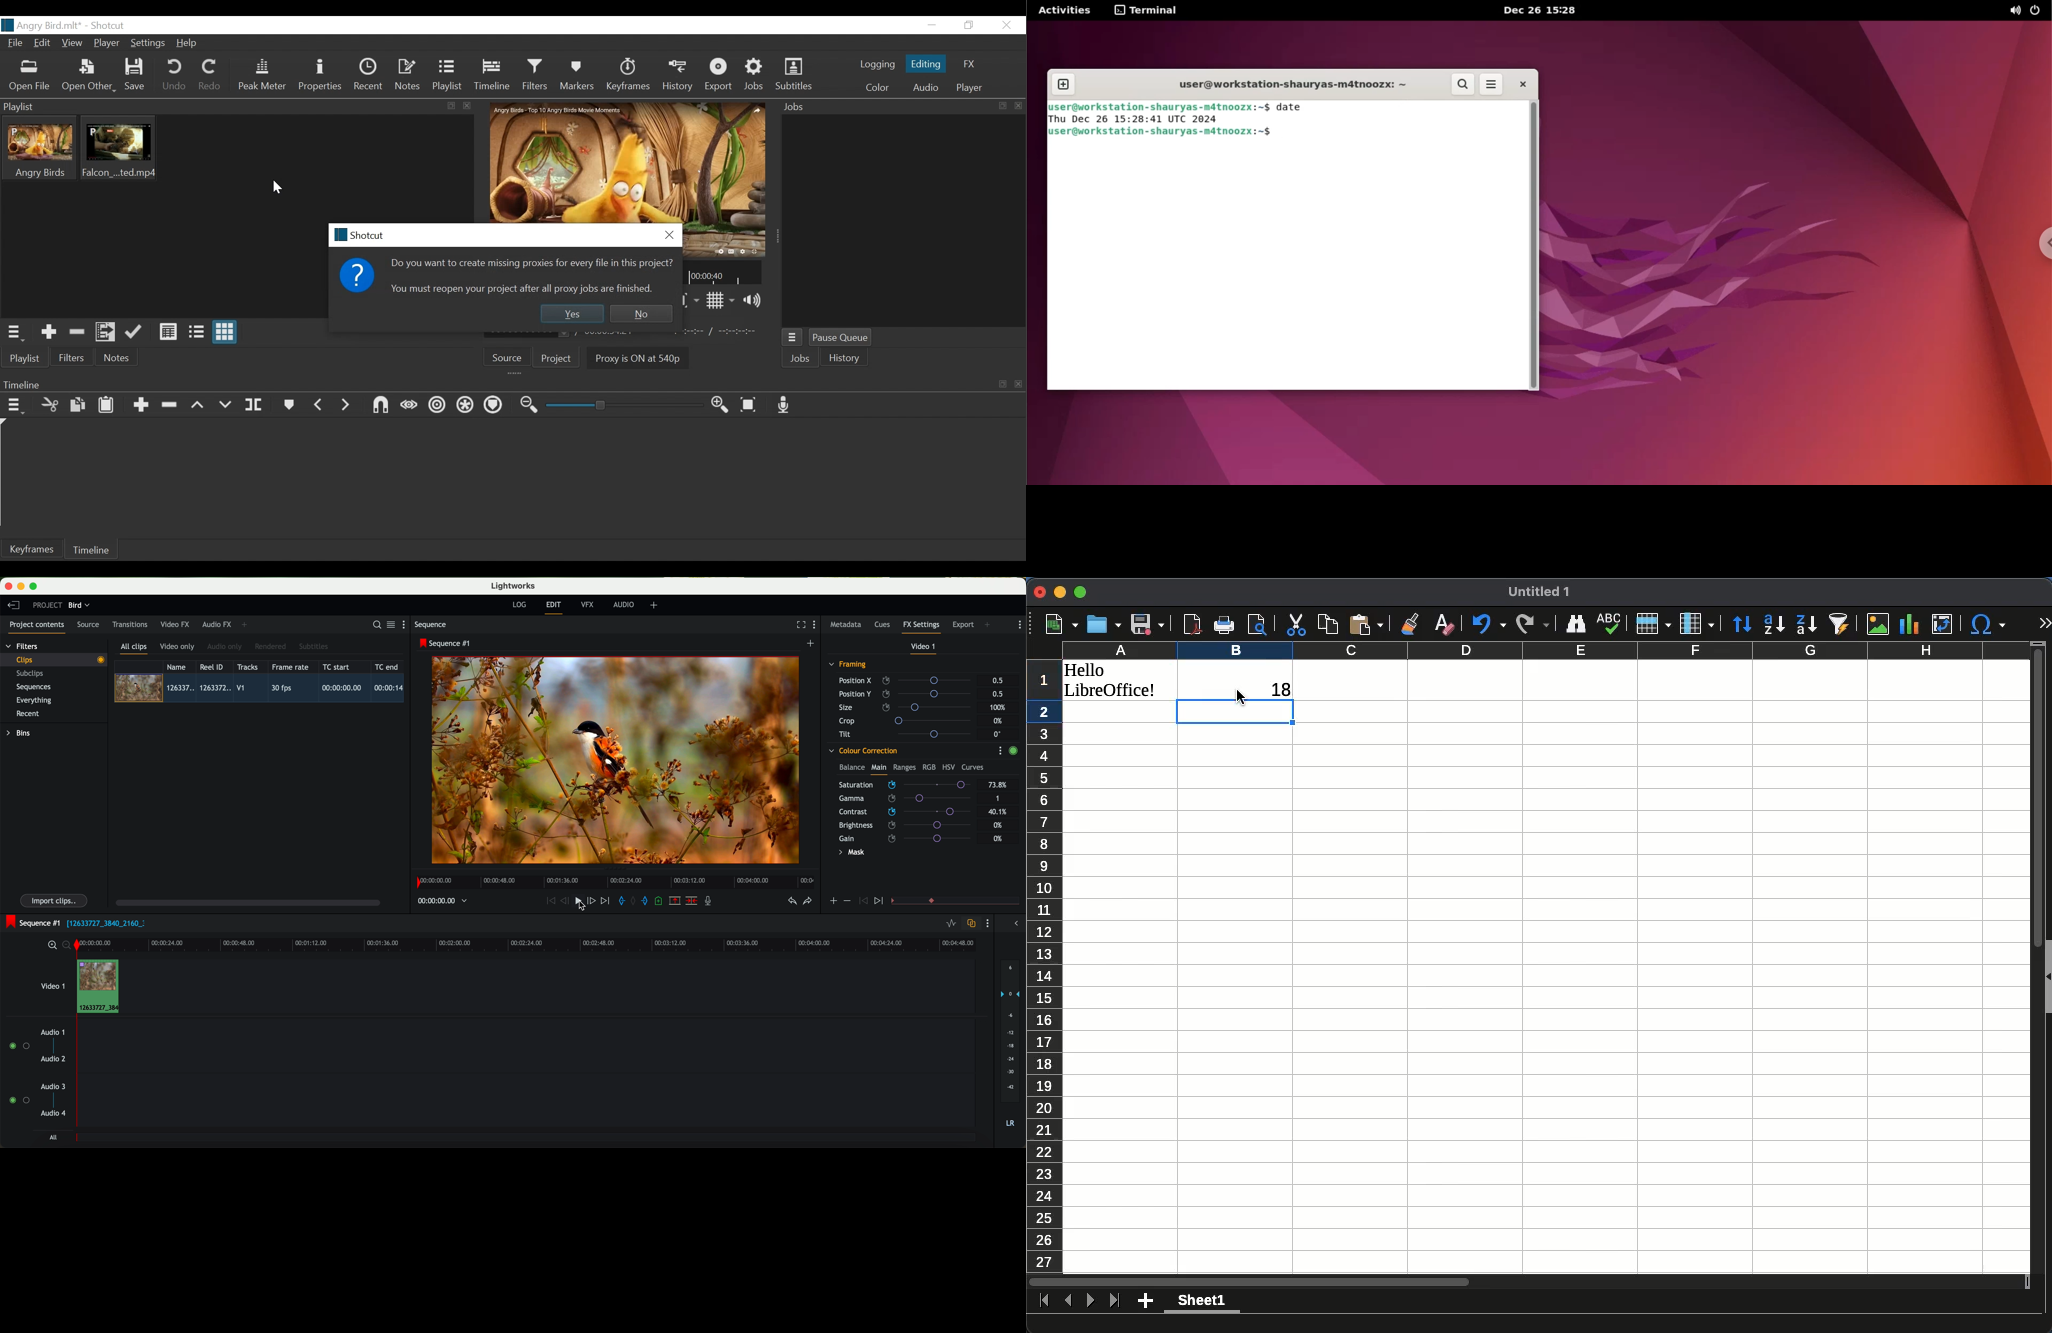 The image size is (2072, 1344). What do you see at coordinates (904, 783) in the screenshot?
I see `mouse up (saturation)` at bounding box center [904, 783].